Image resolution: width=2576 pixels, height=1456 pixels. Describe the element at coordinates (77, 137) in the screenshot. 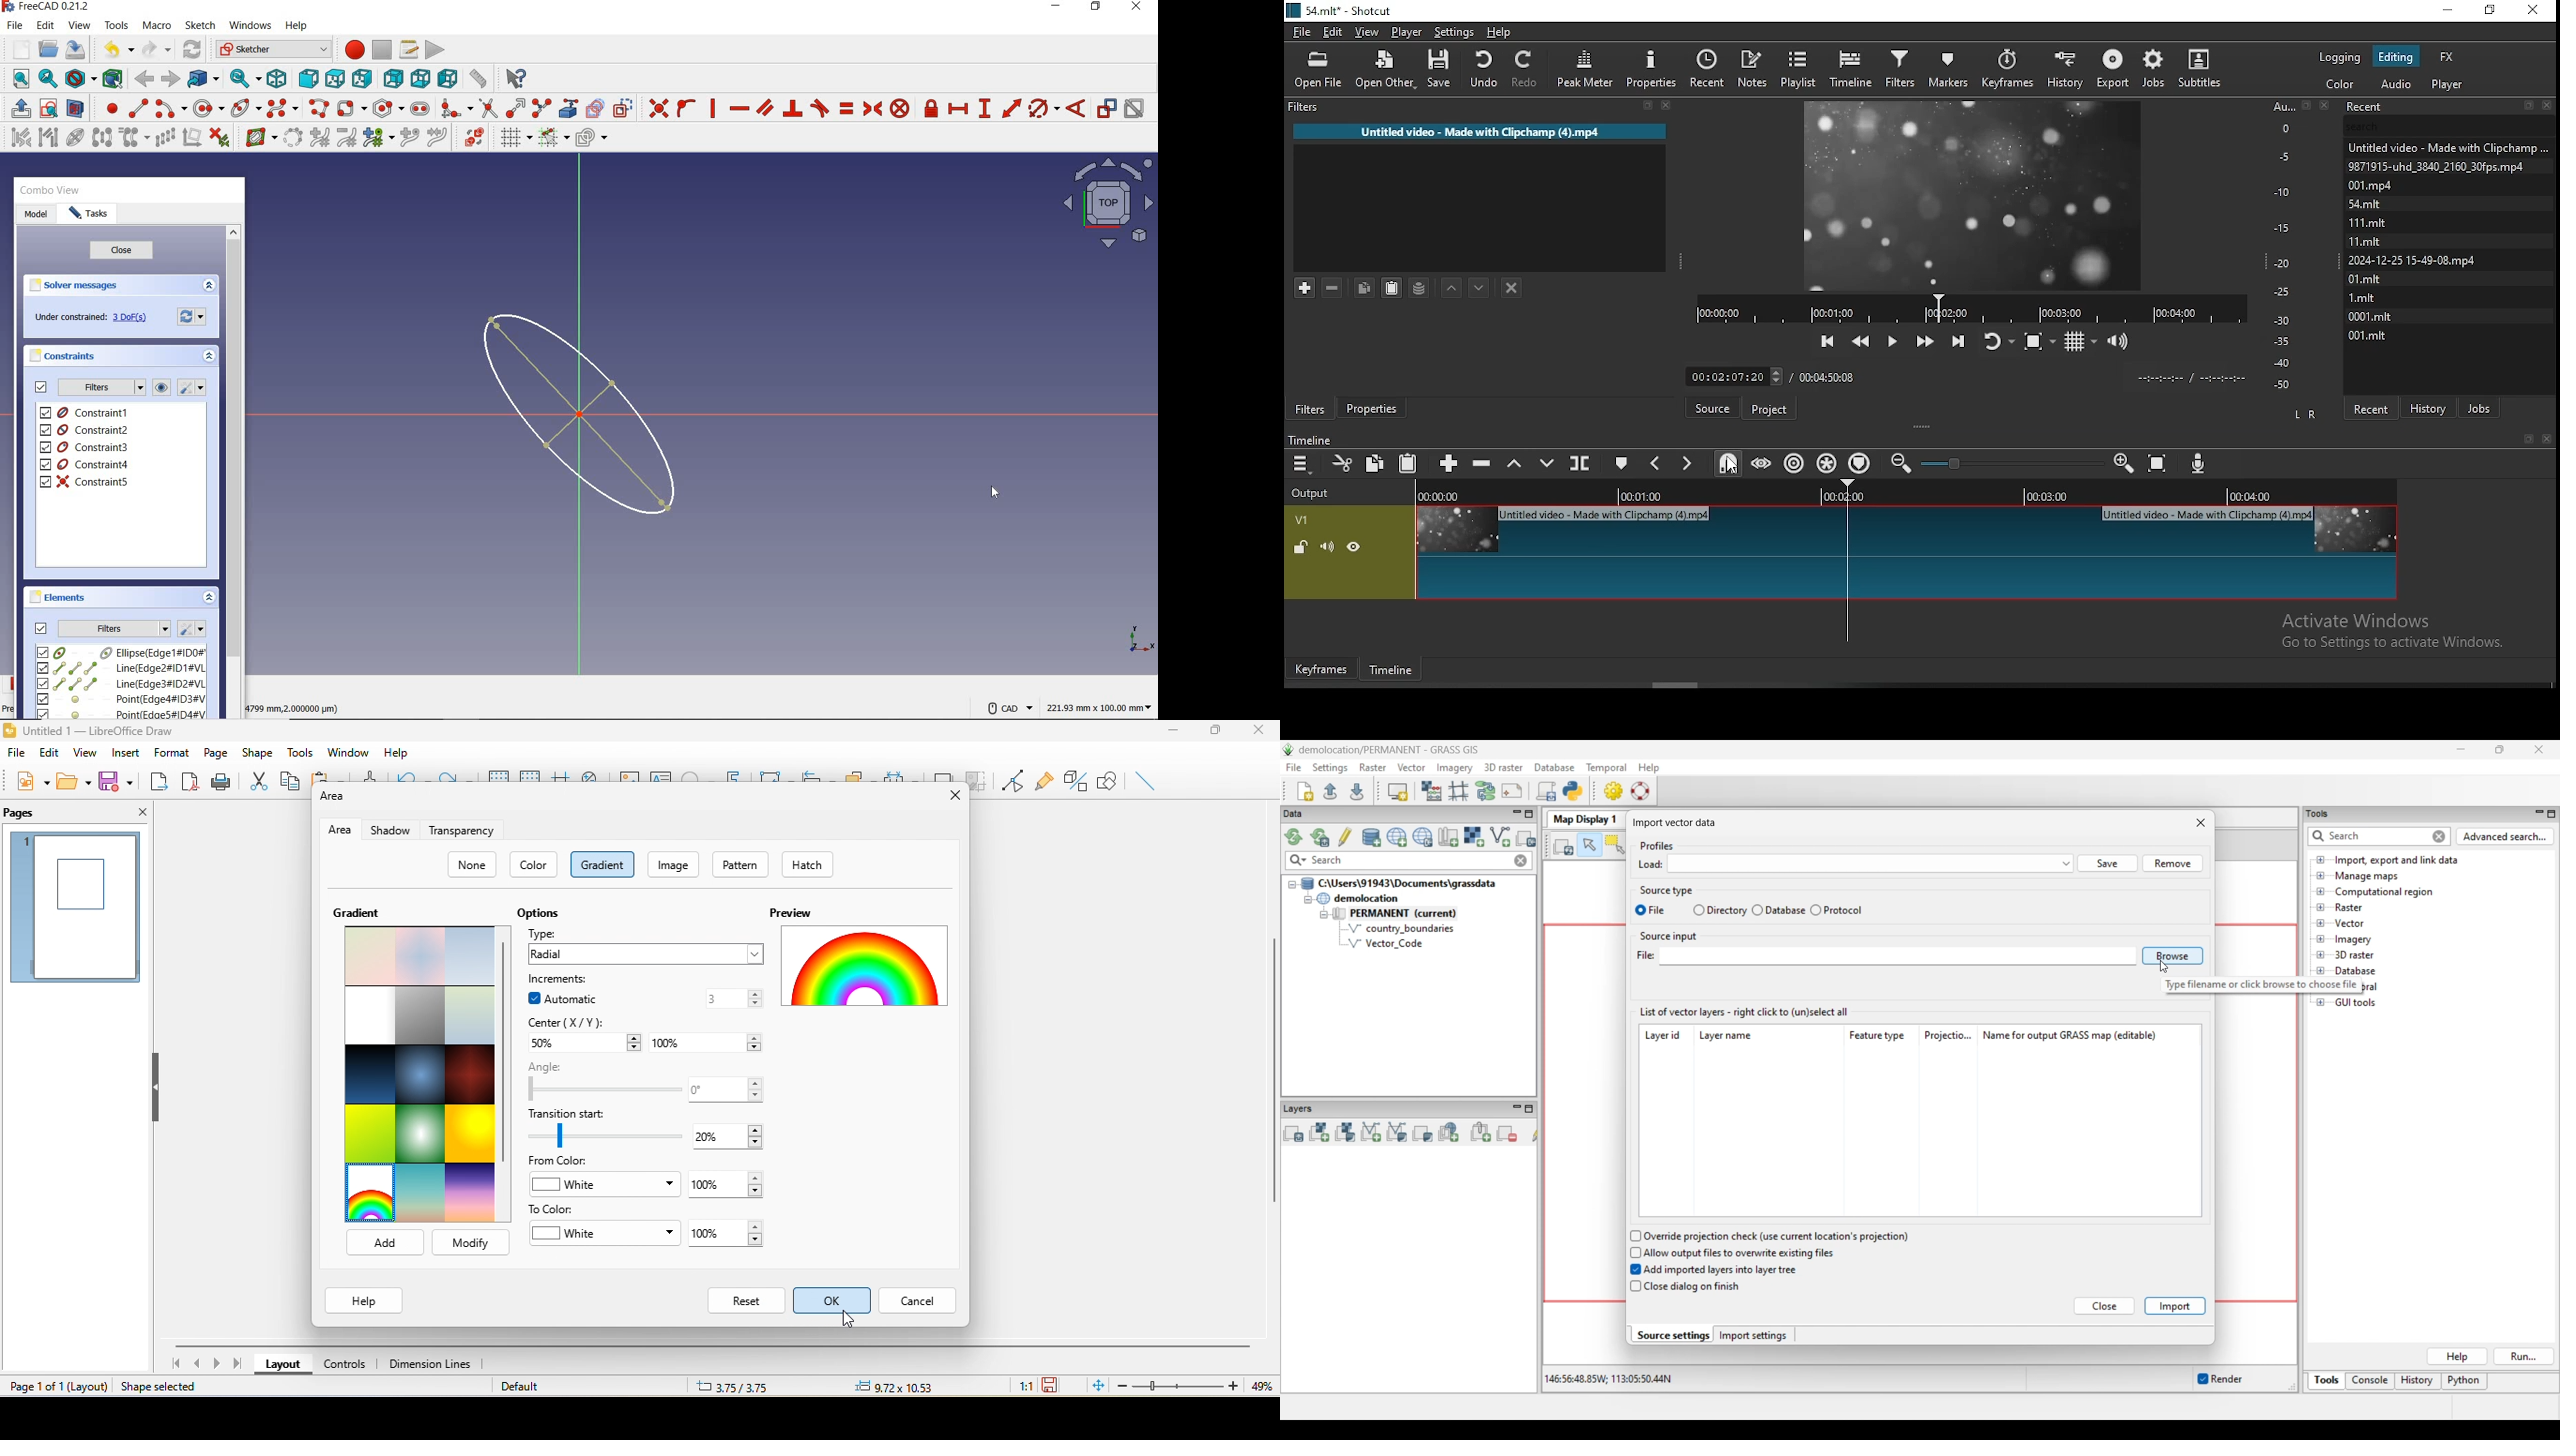

I see `show/hide internal geometry` at that location.